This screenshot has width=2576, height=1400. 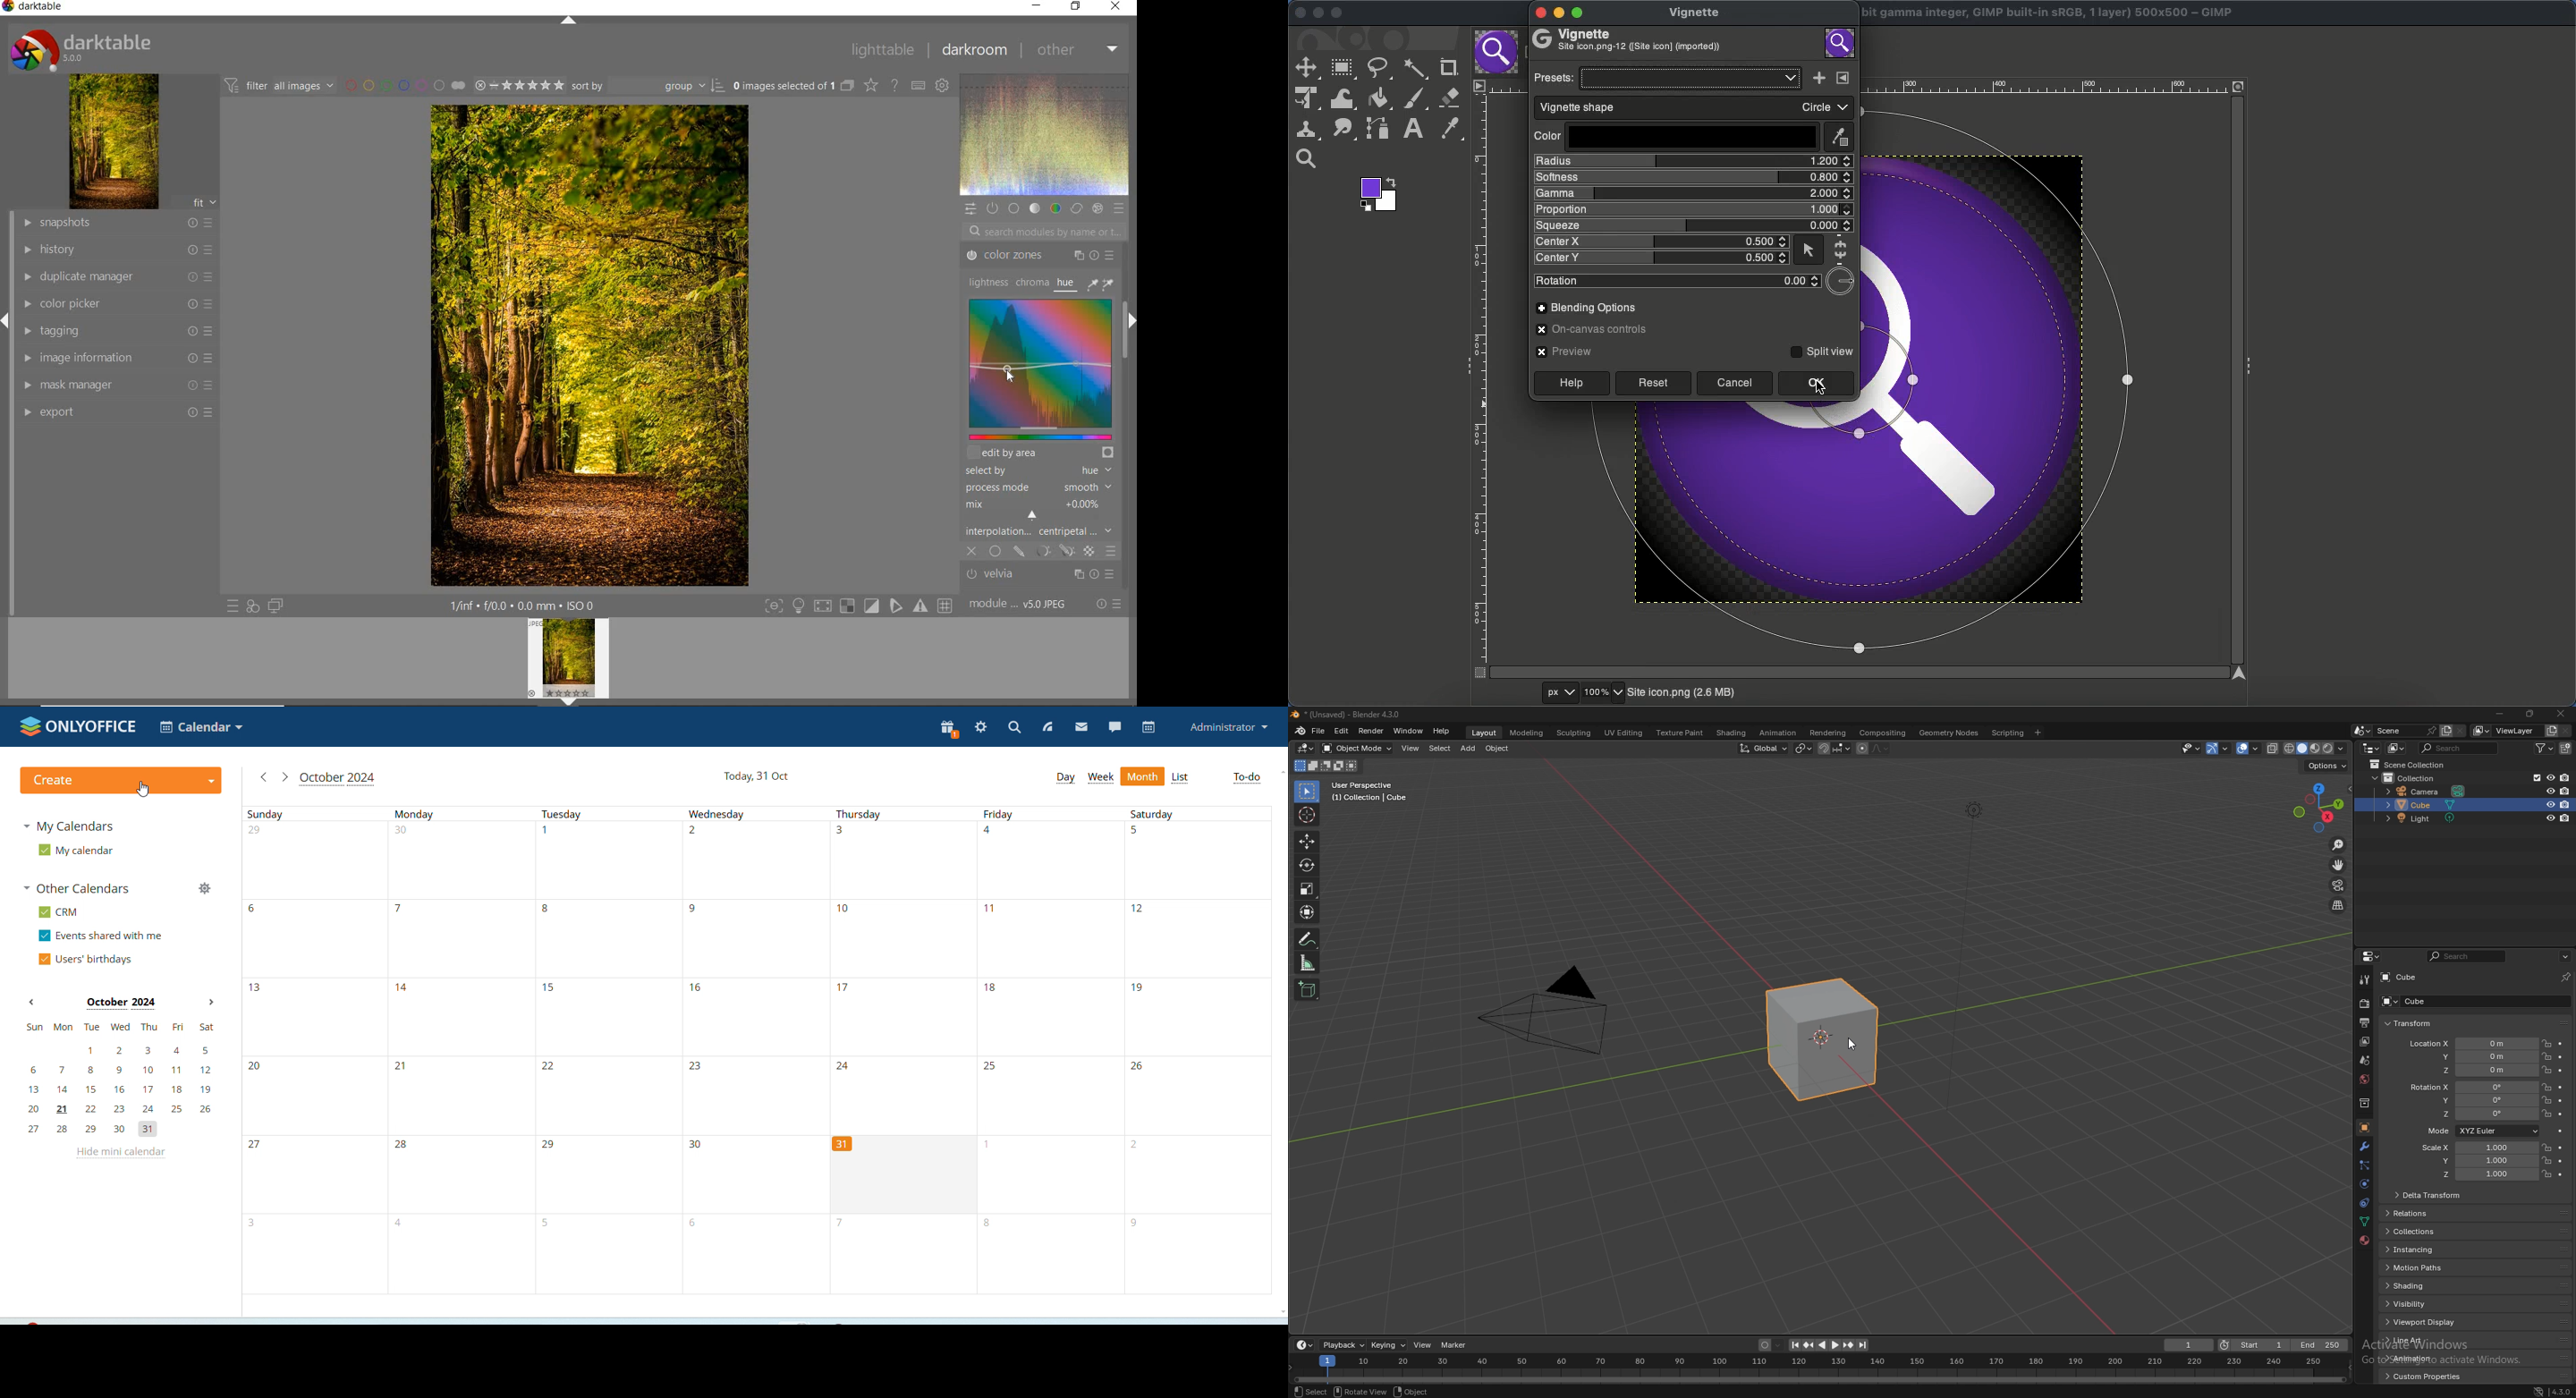 I want to click on hue, so click(x=1067, y=282).